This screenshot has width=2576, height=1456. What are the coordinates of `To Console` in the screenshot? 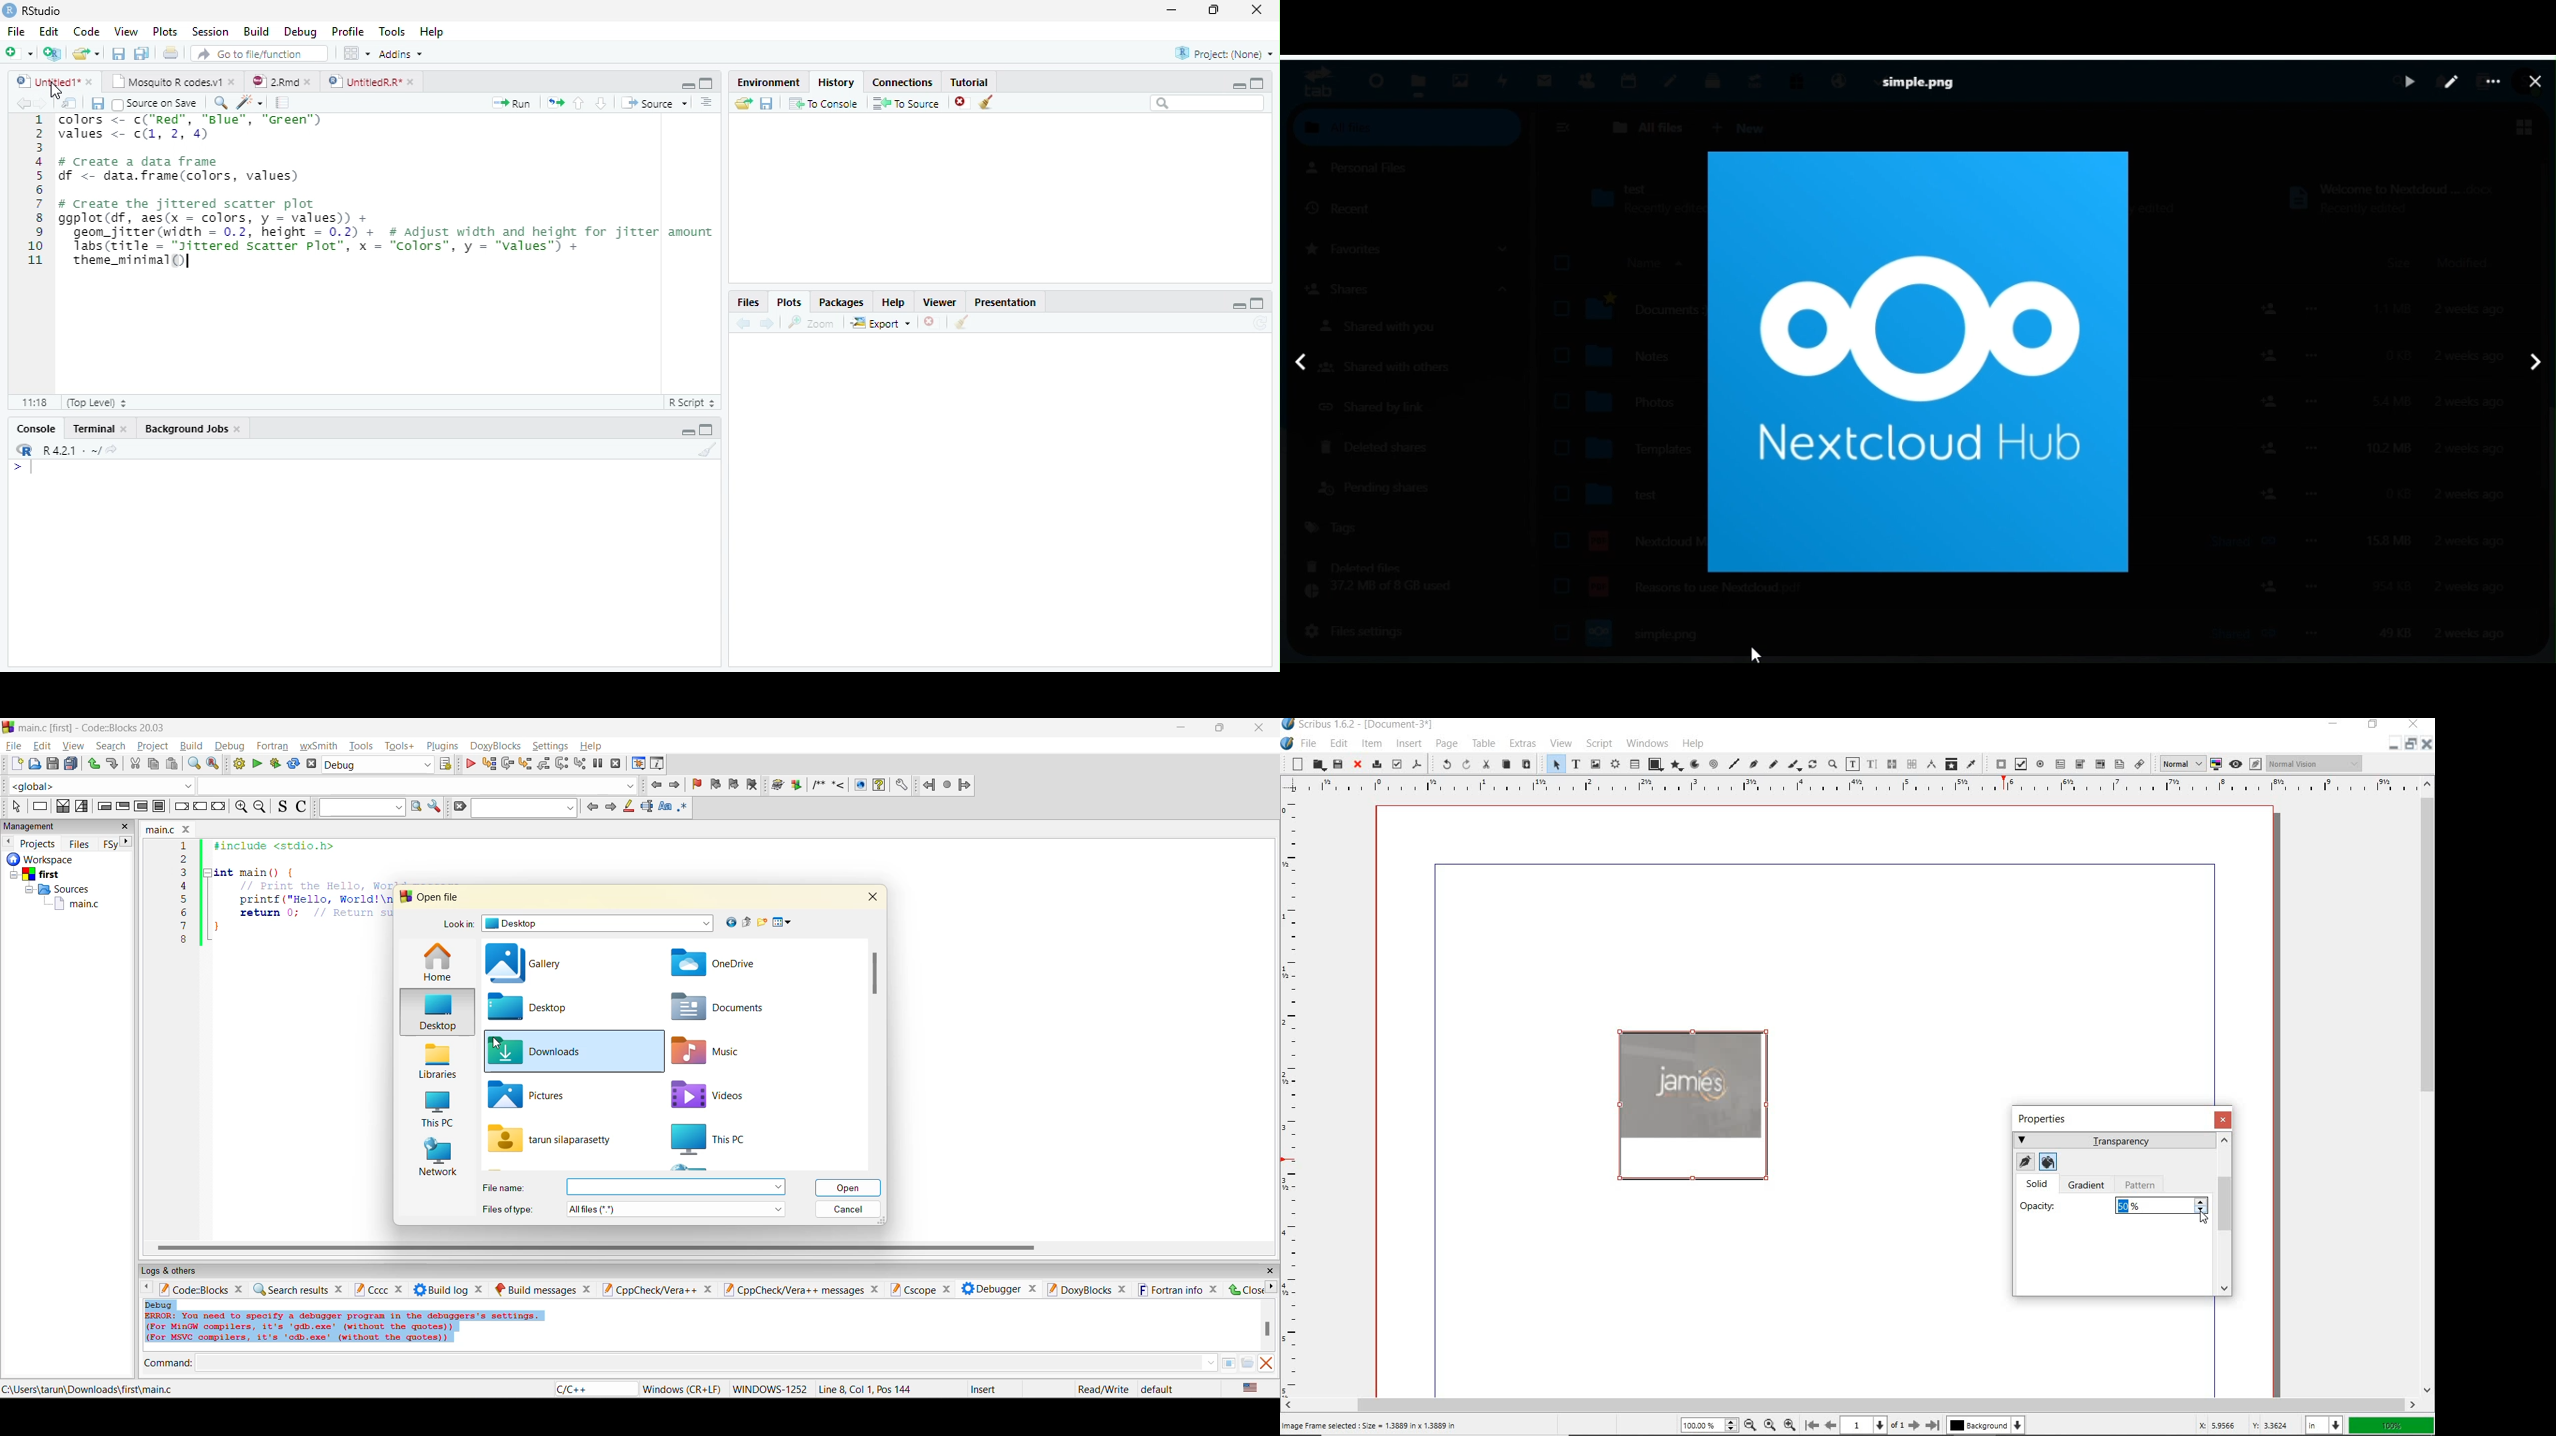 It's located at (823, 104).